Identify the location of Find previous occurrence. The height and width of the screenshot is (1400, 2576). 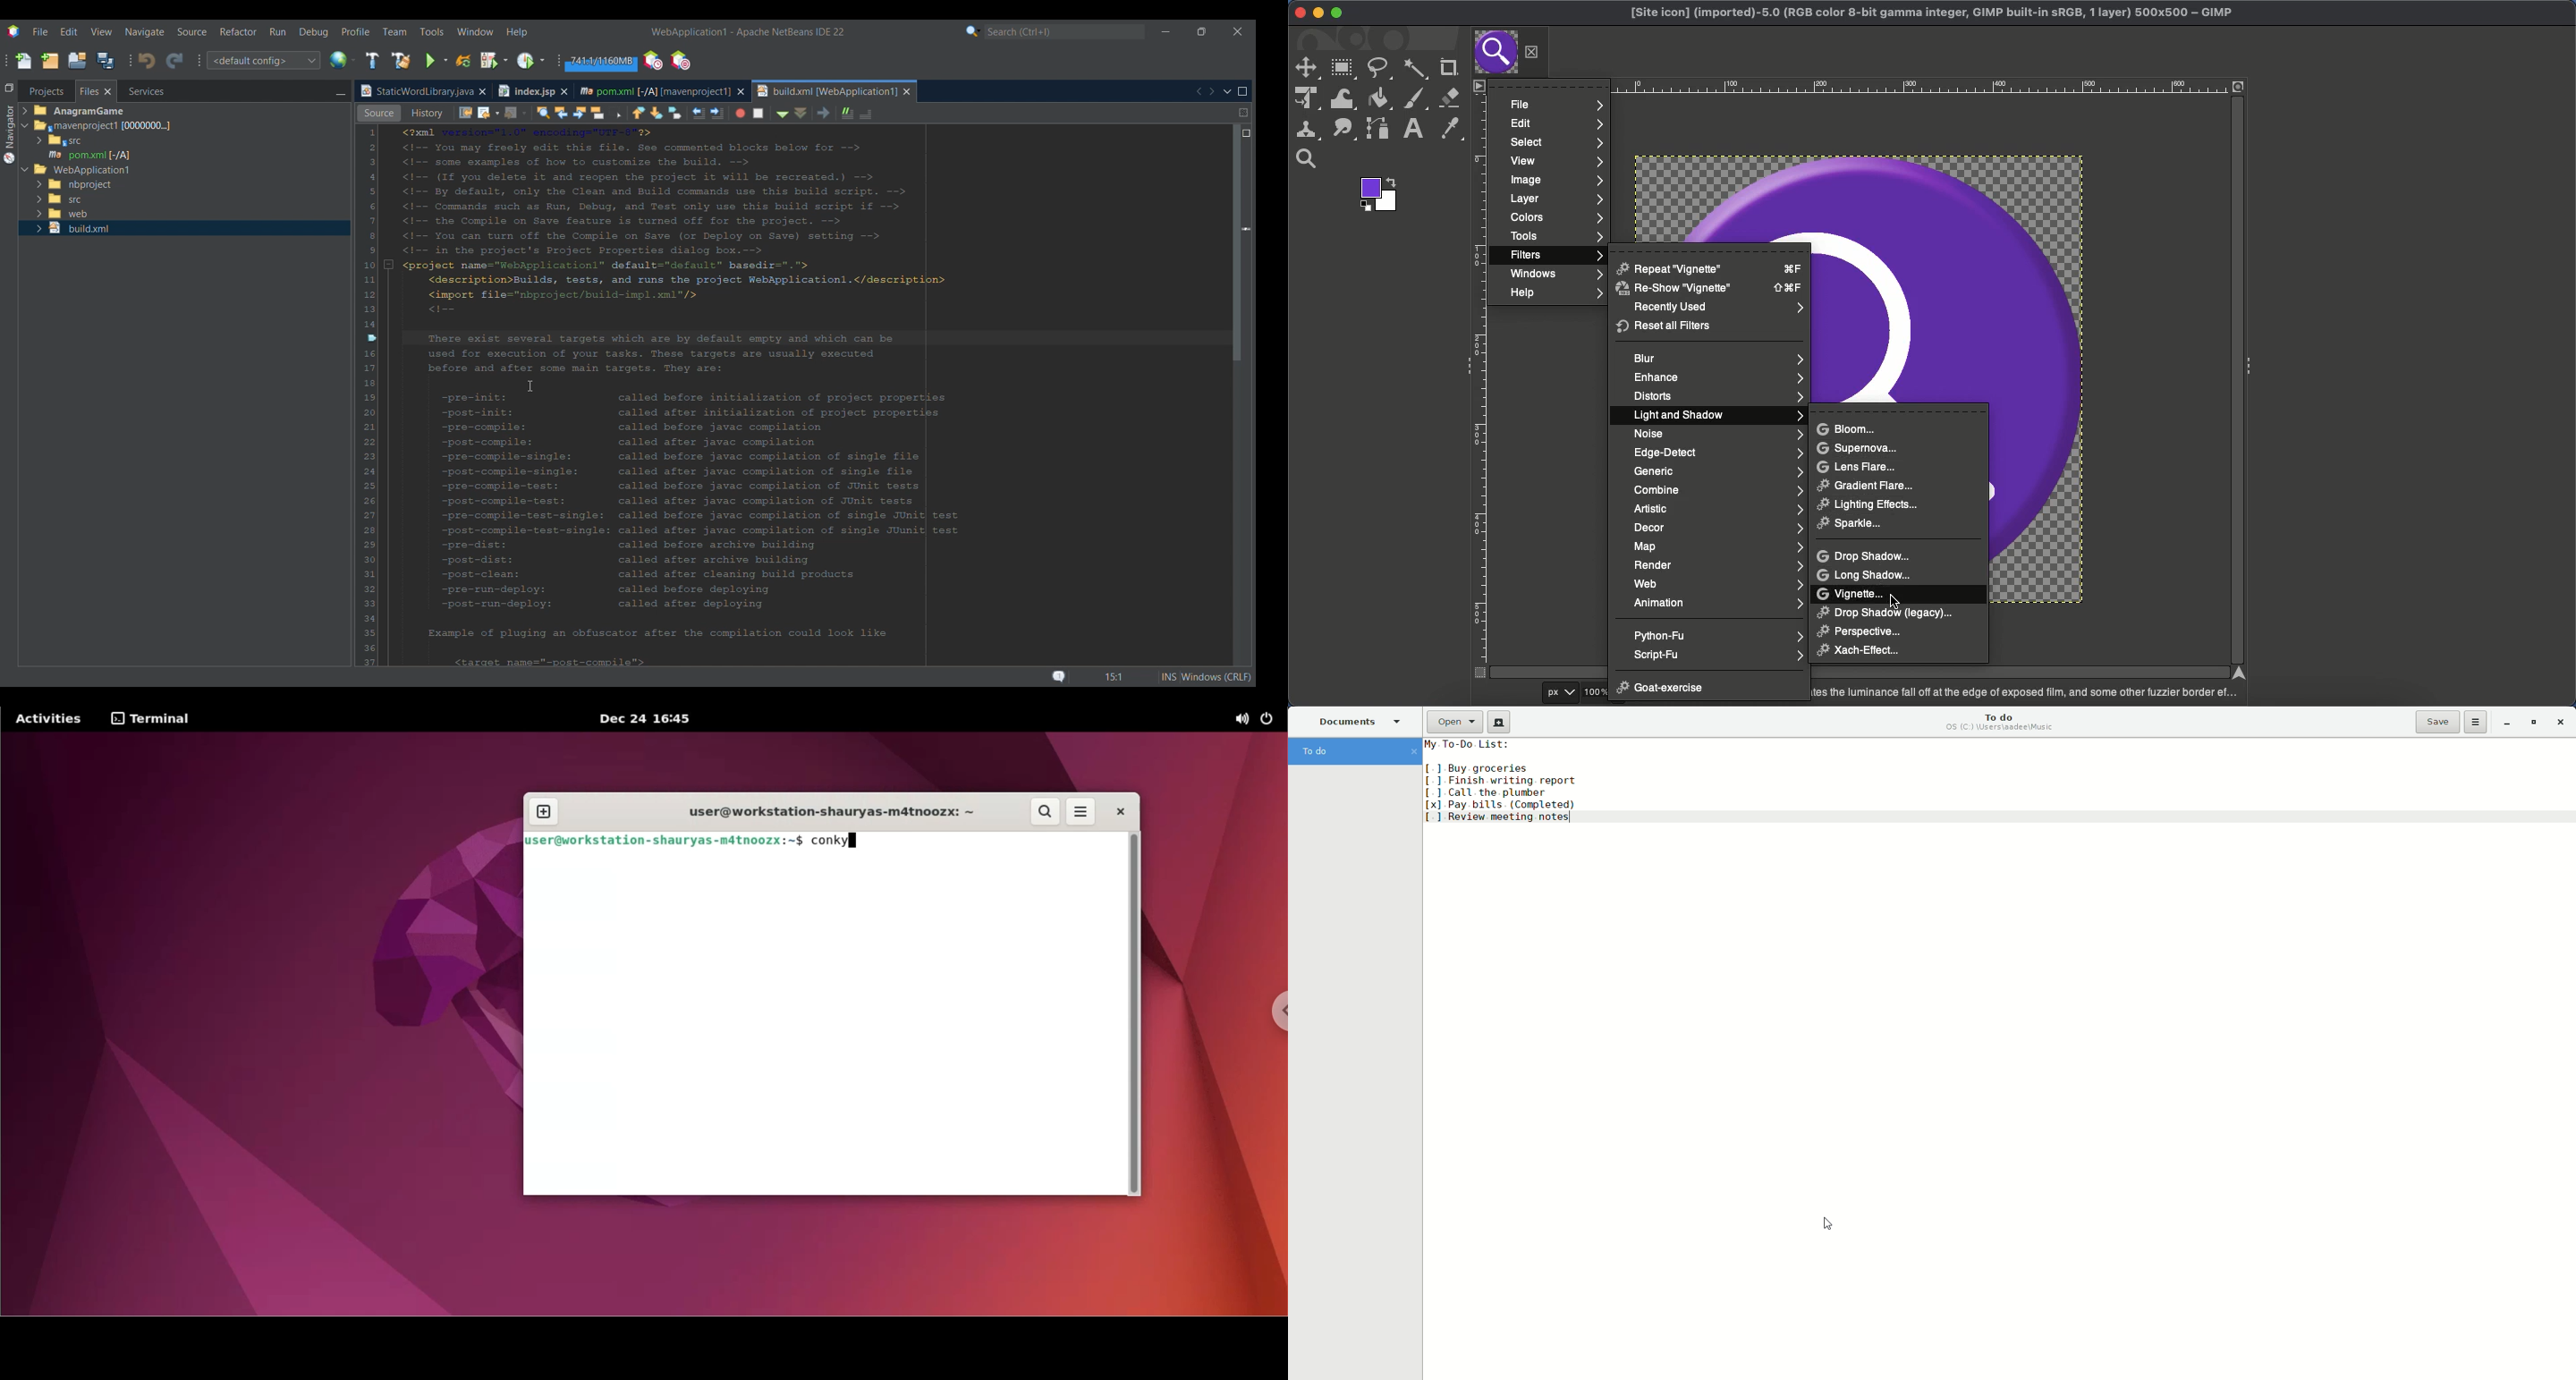
(680, 114).